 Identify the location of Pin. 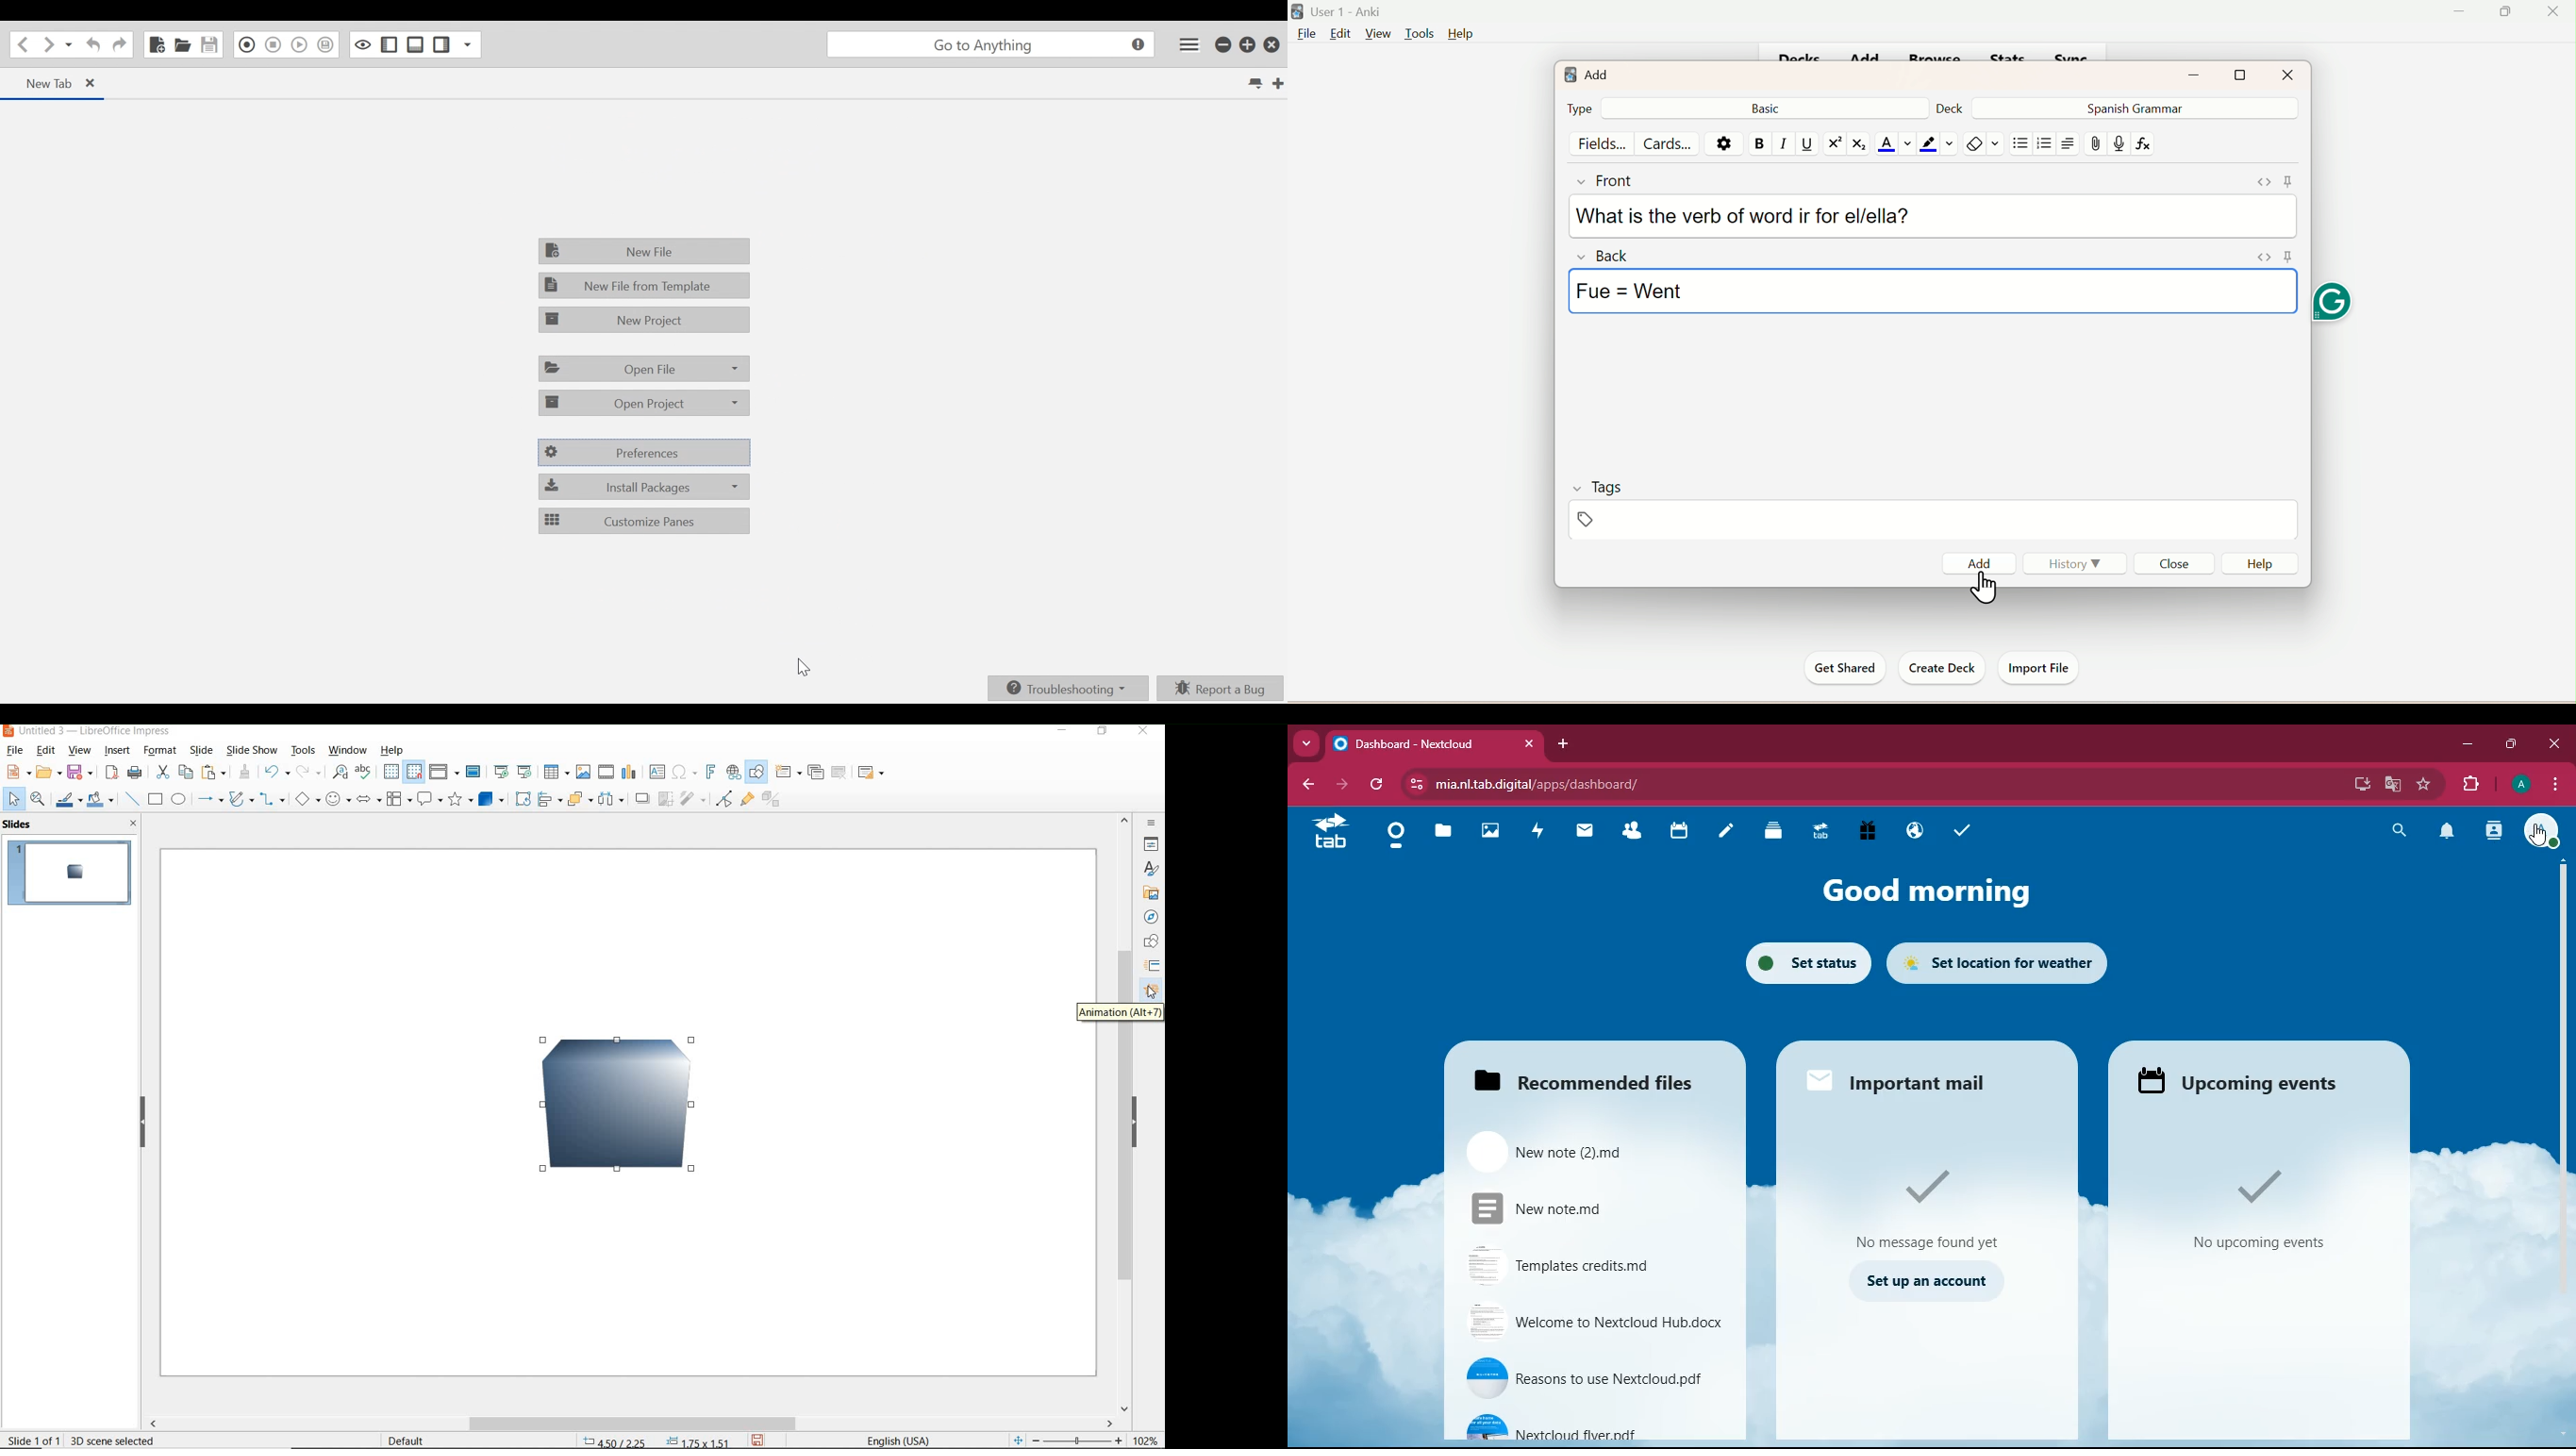
(2270, 179).